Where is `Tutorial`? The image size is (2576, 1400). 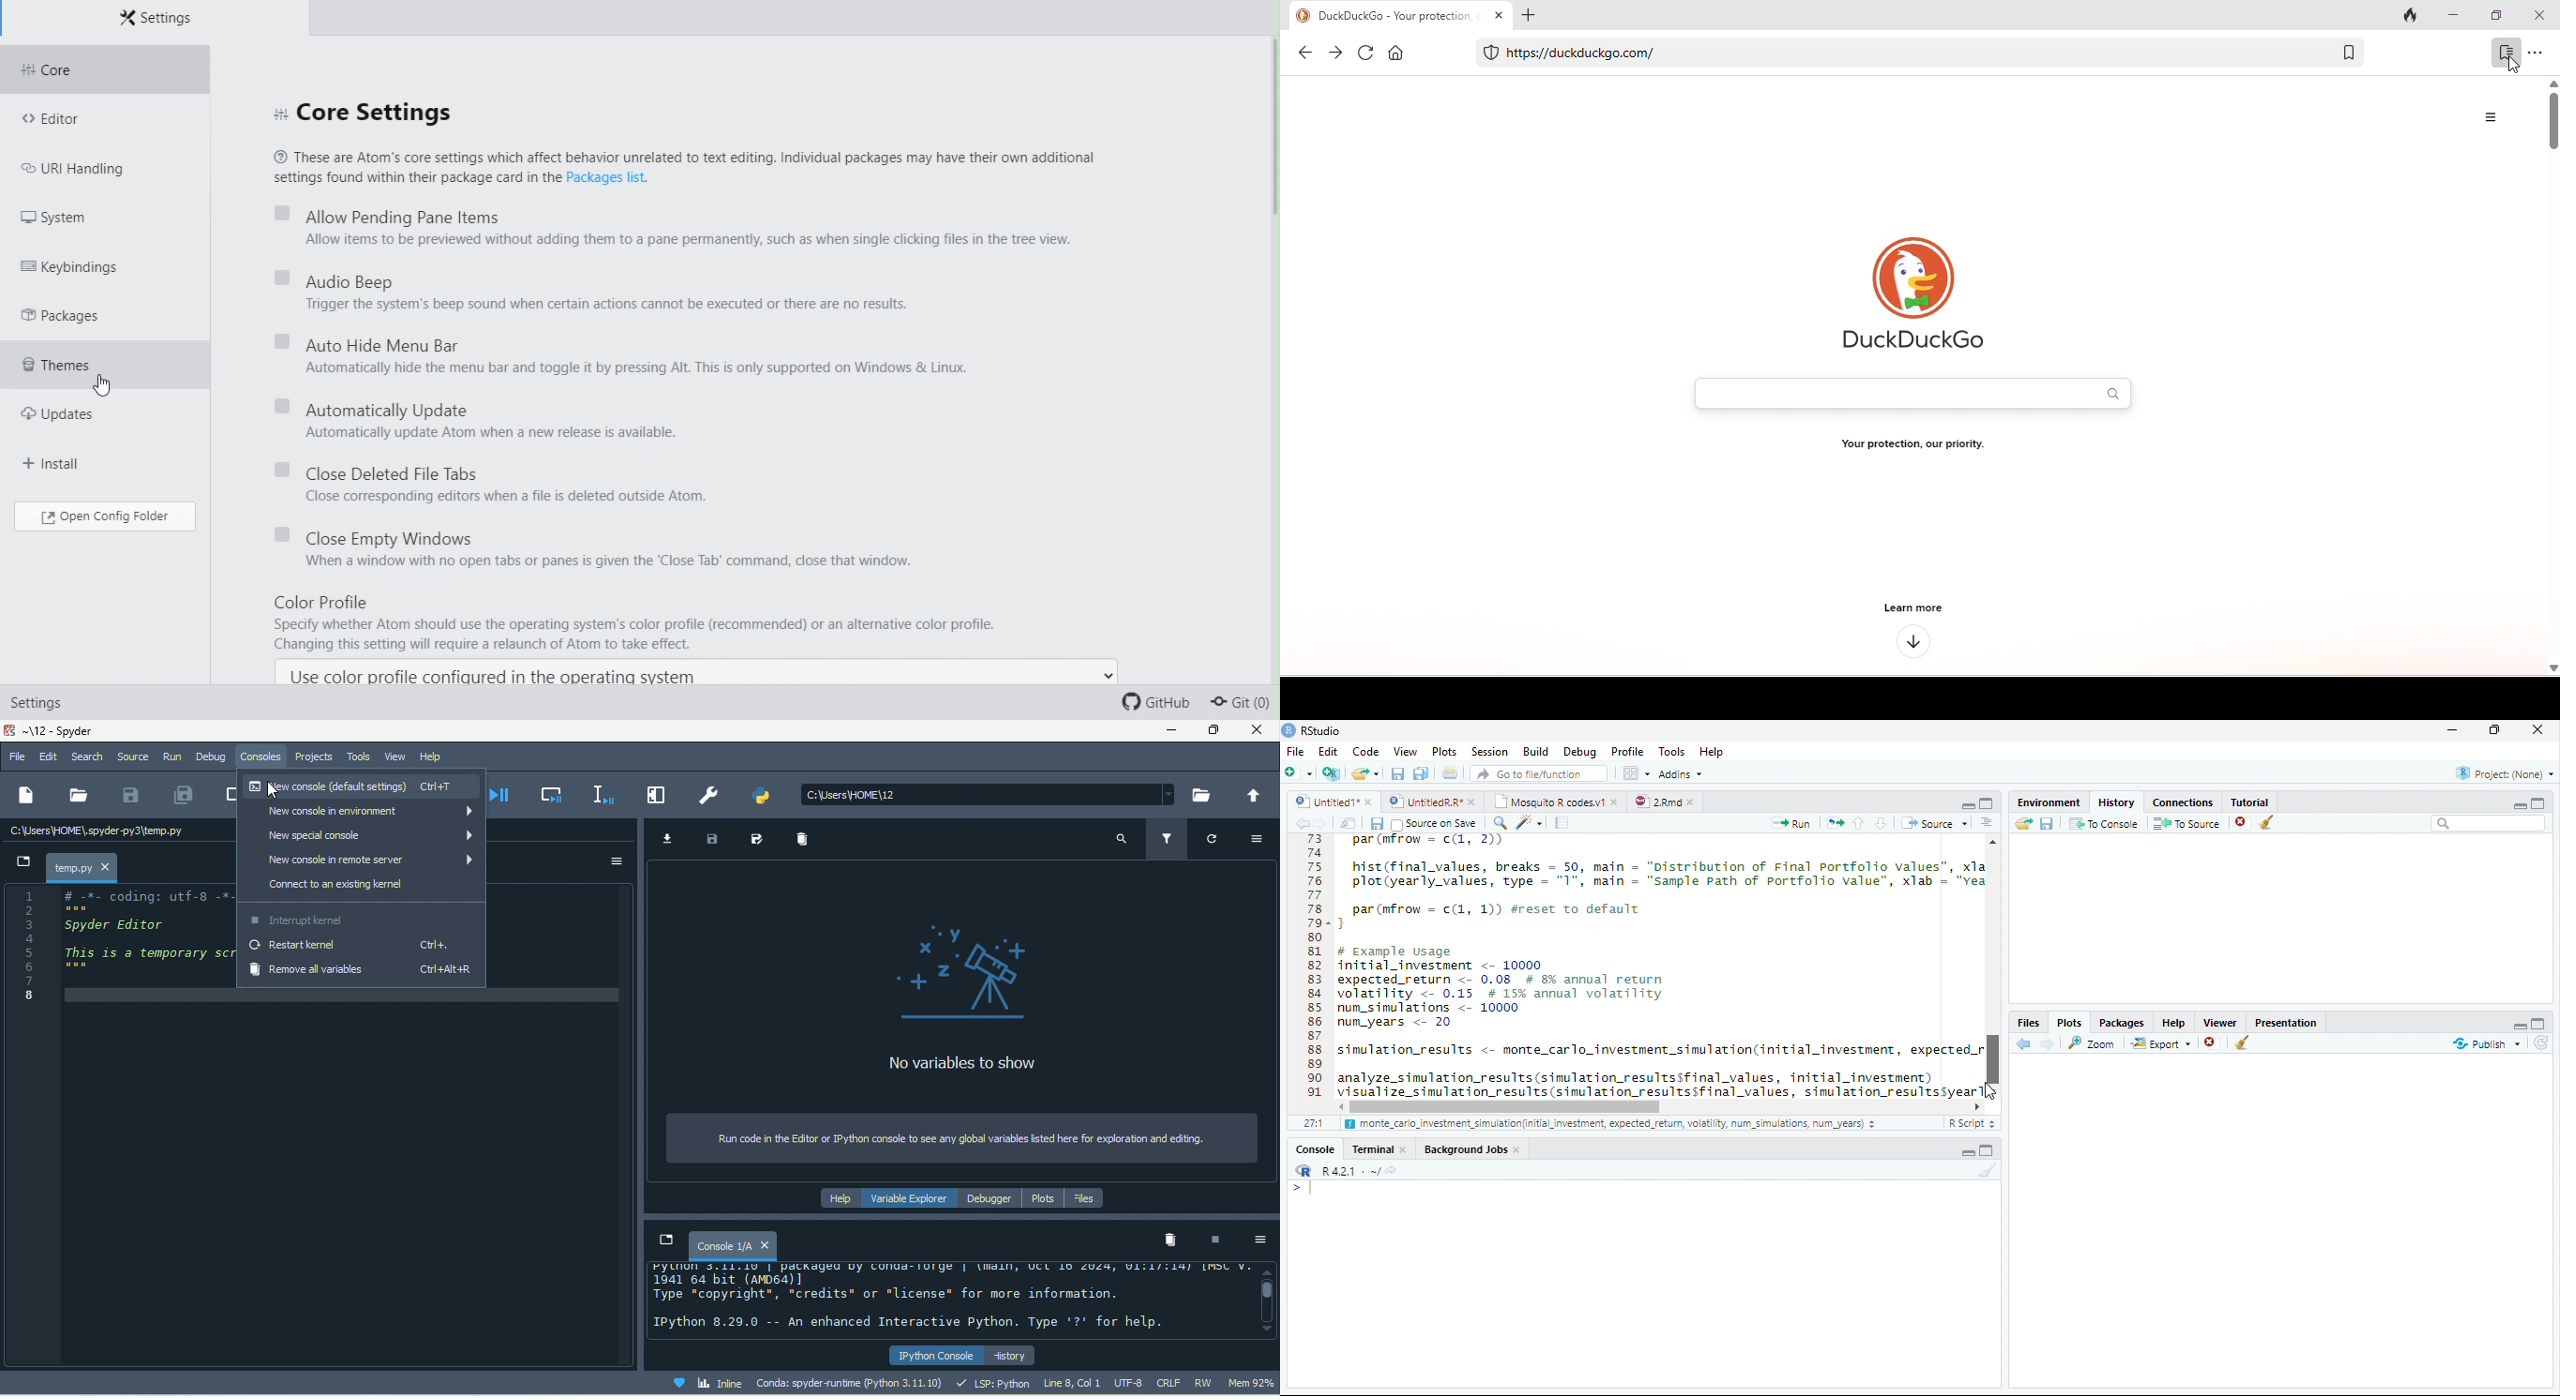 Tutorial is located at coordinates (2247, 800).